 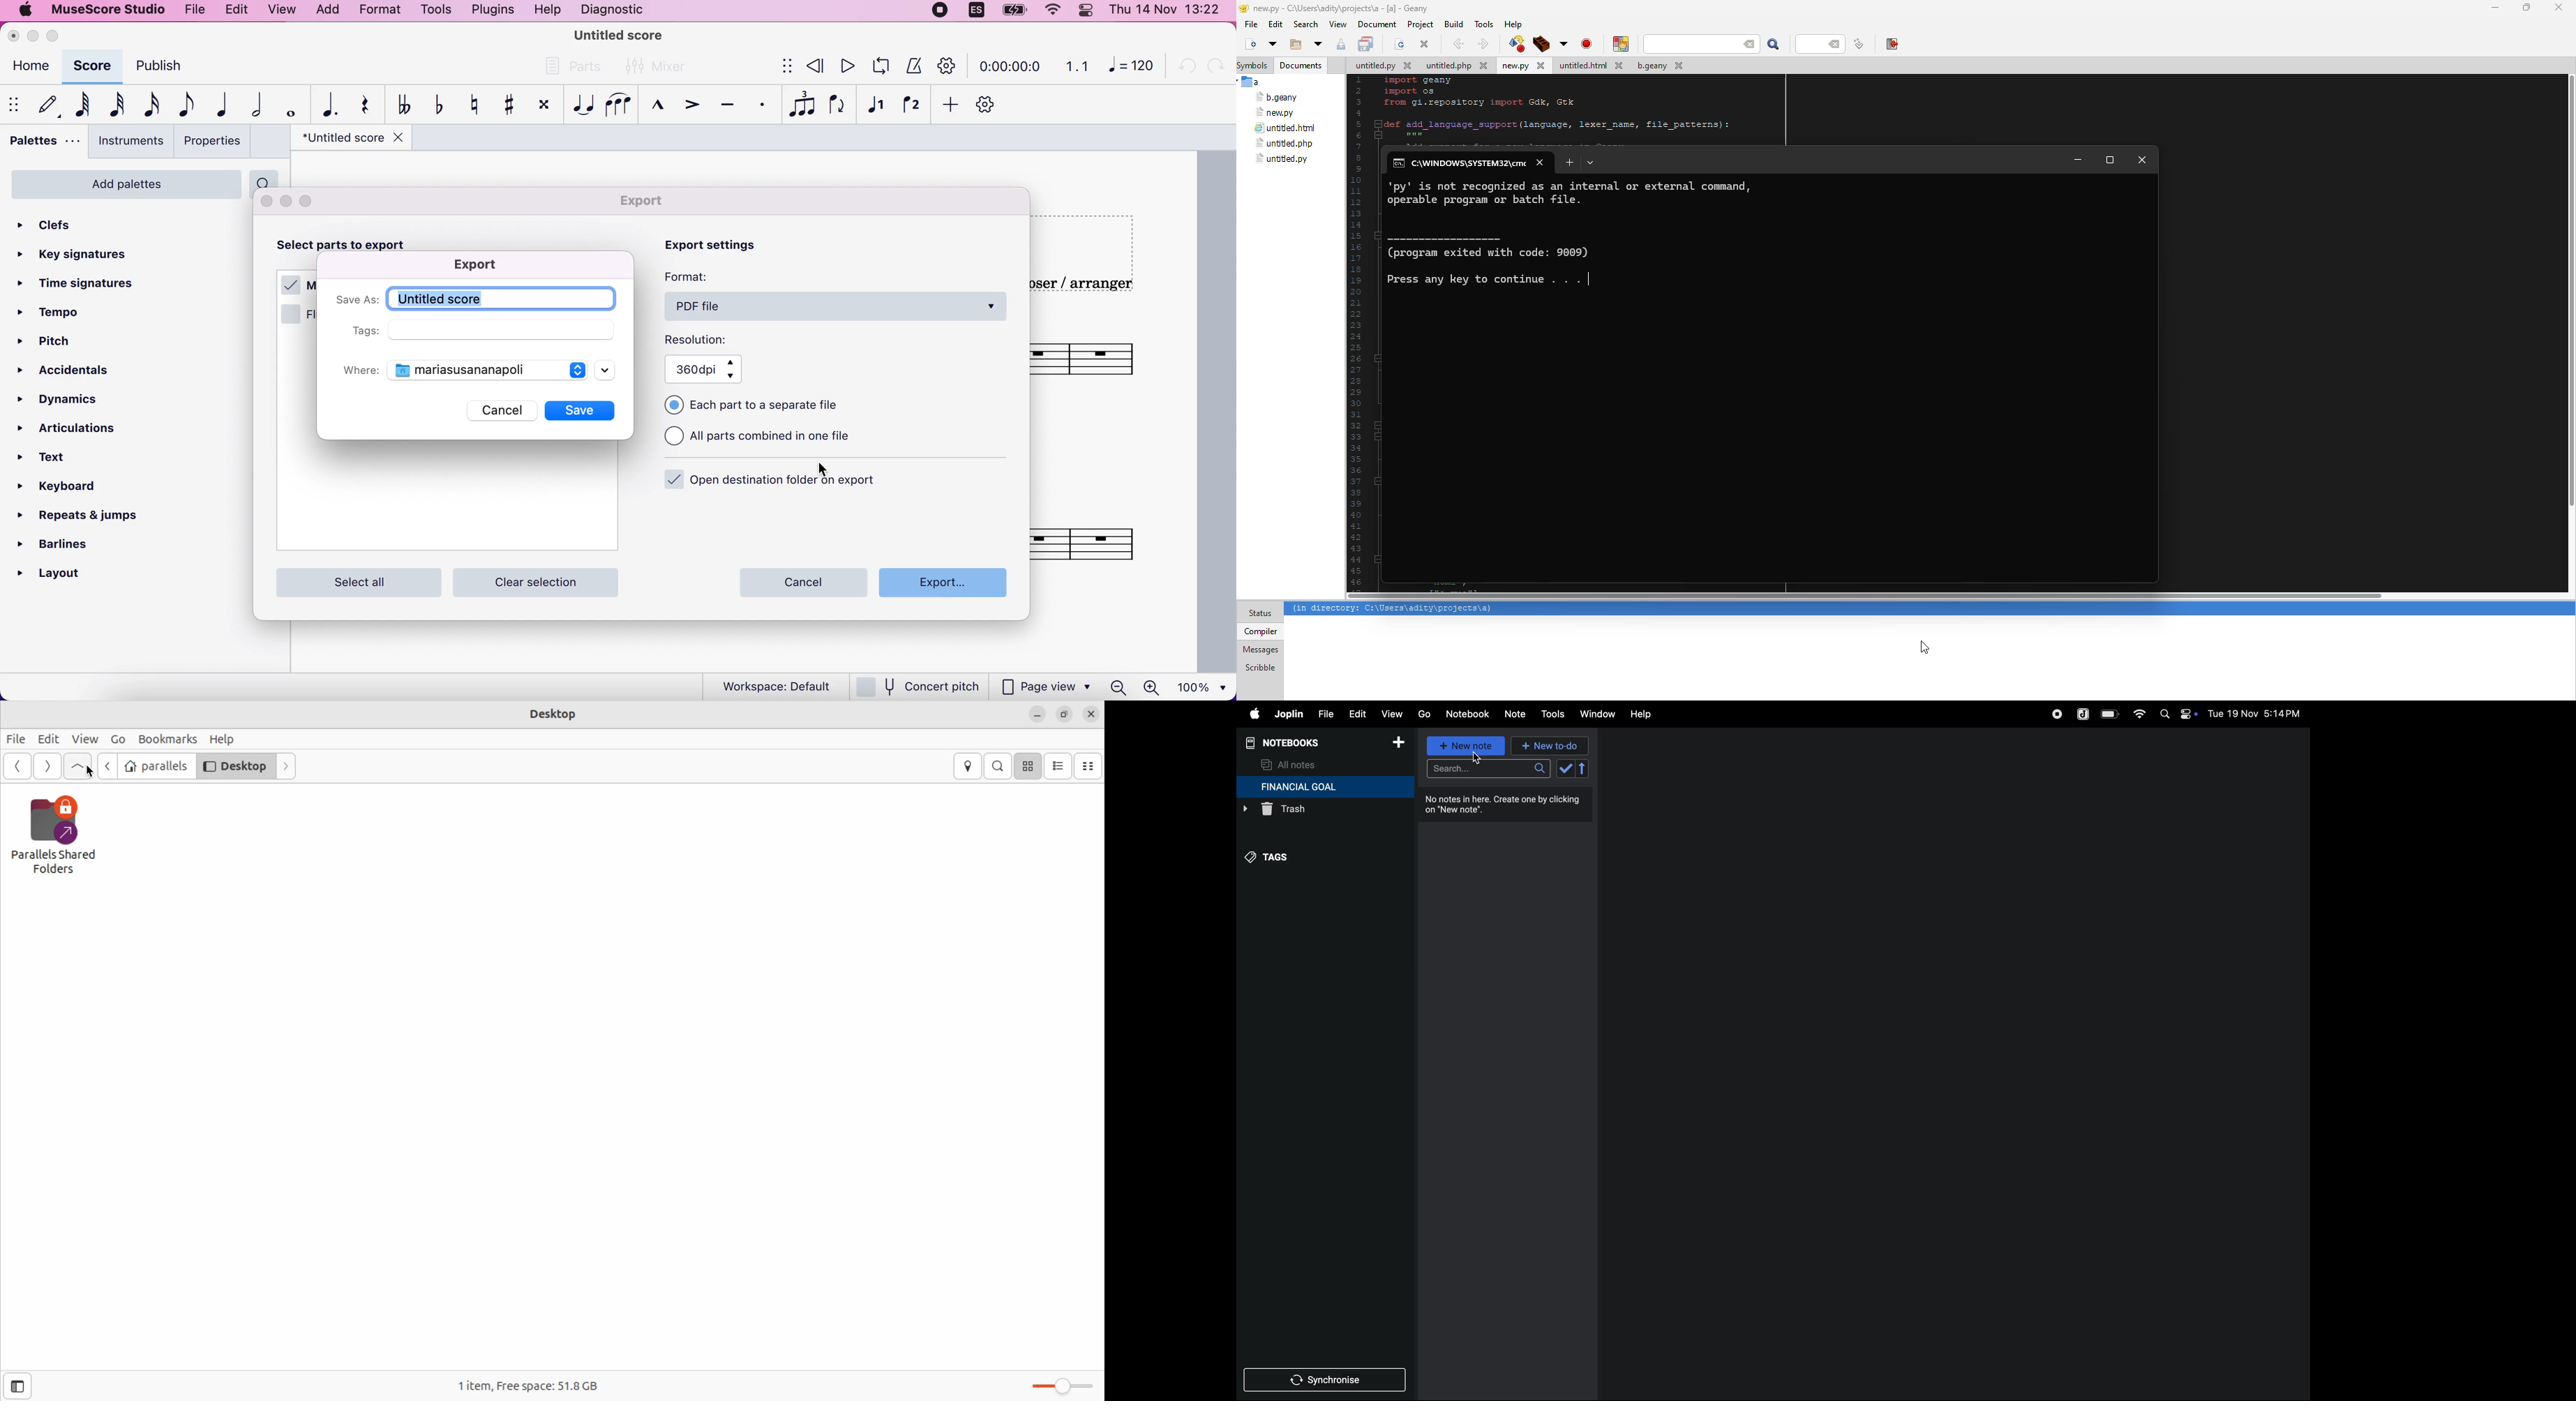 I want to click on voice 2, so click(x=910, y=106).